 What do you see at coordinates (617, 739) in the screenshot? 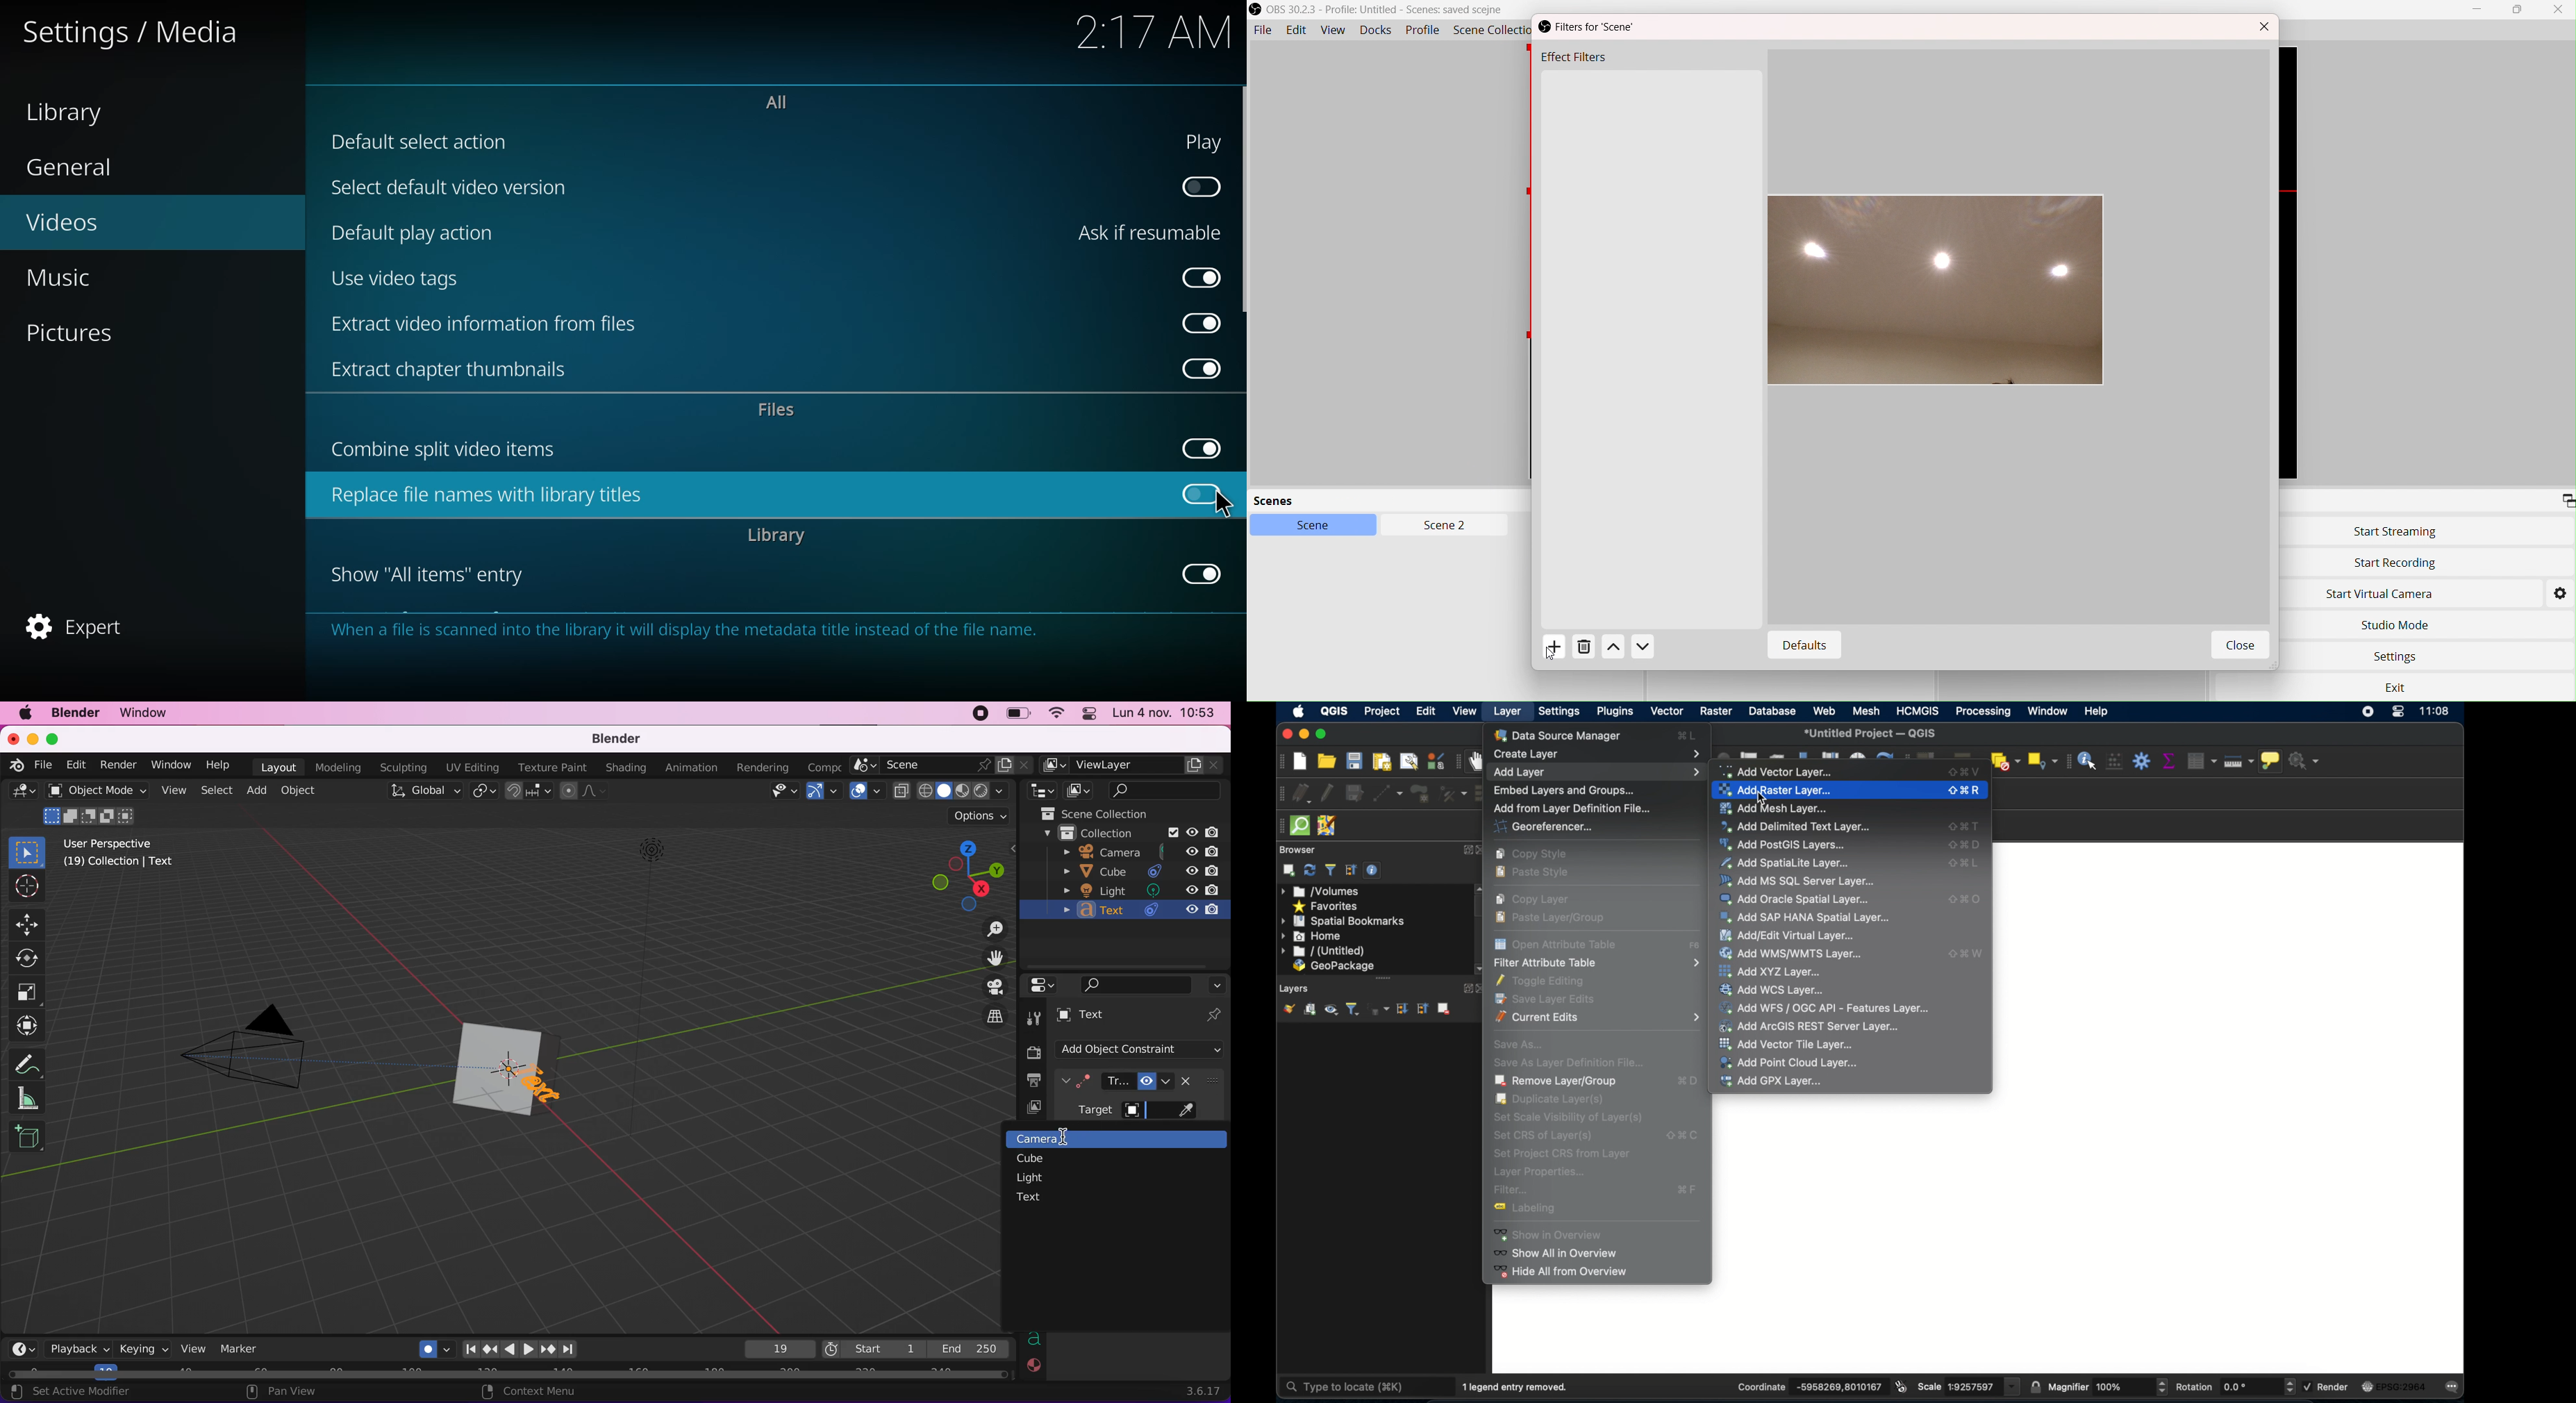
I see `blender` at bounding box center [617, 739].